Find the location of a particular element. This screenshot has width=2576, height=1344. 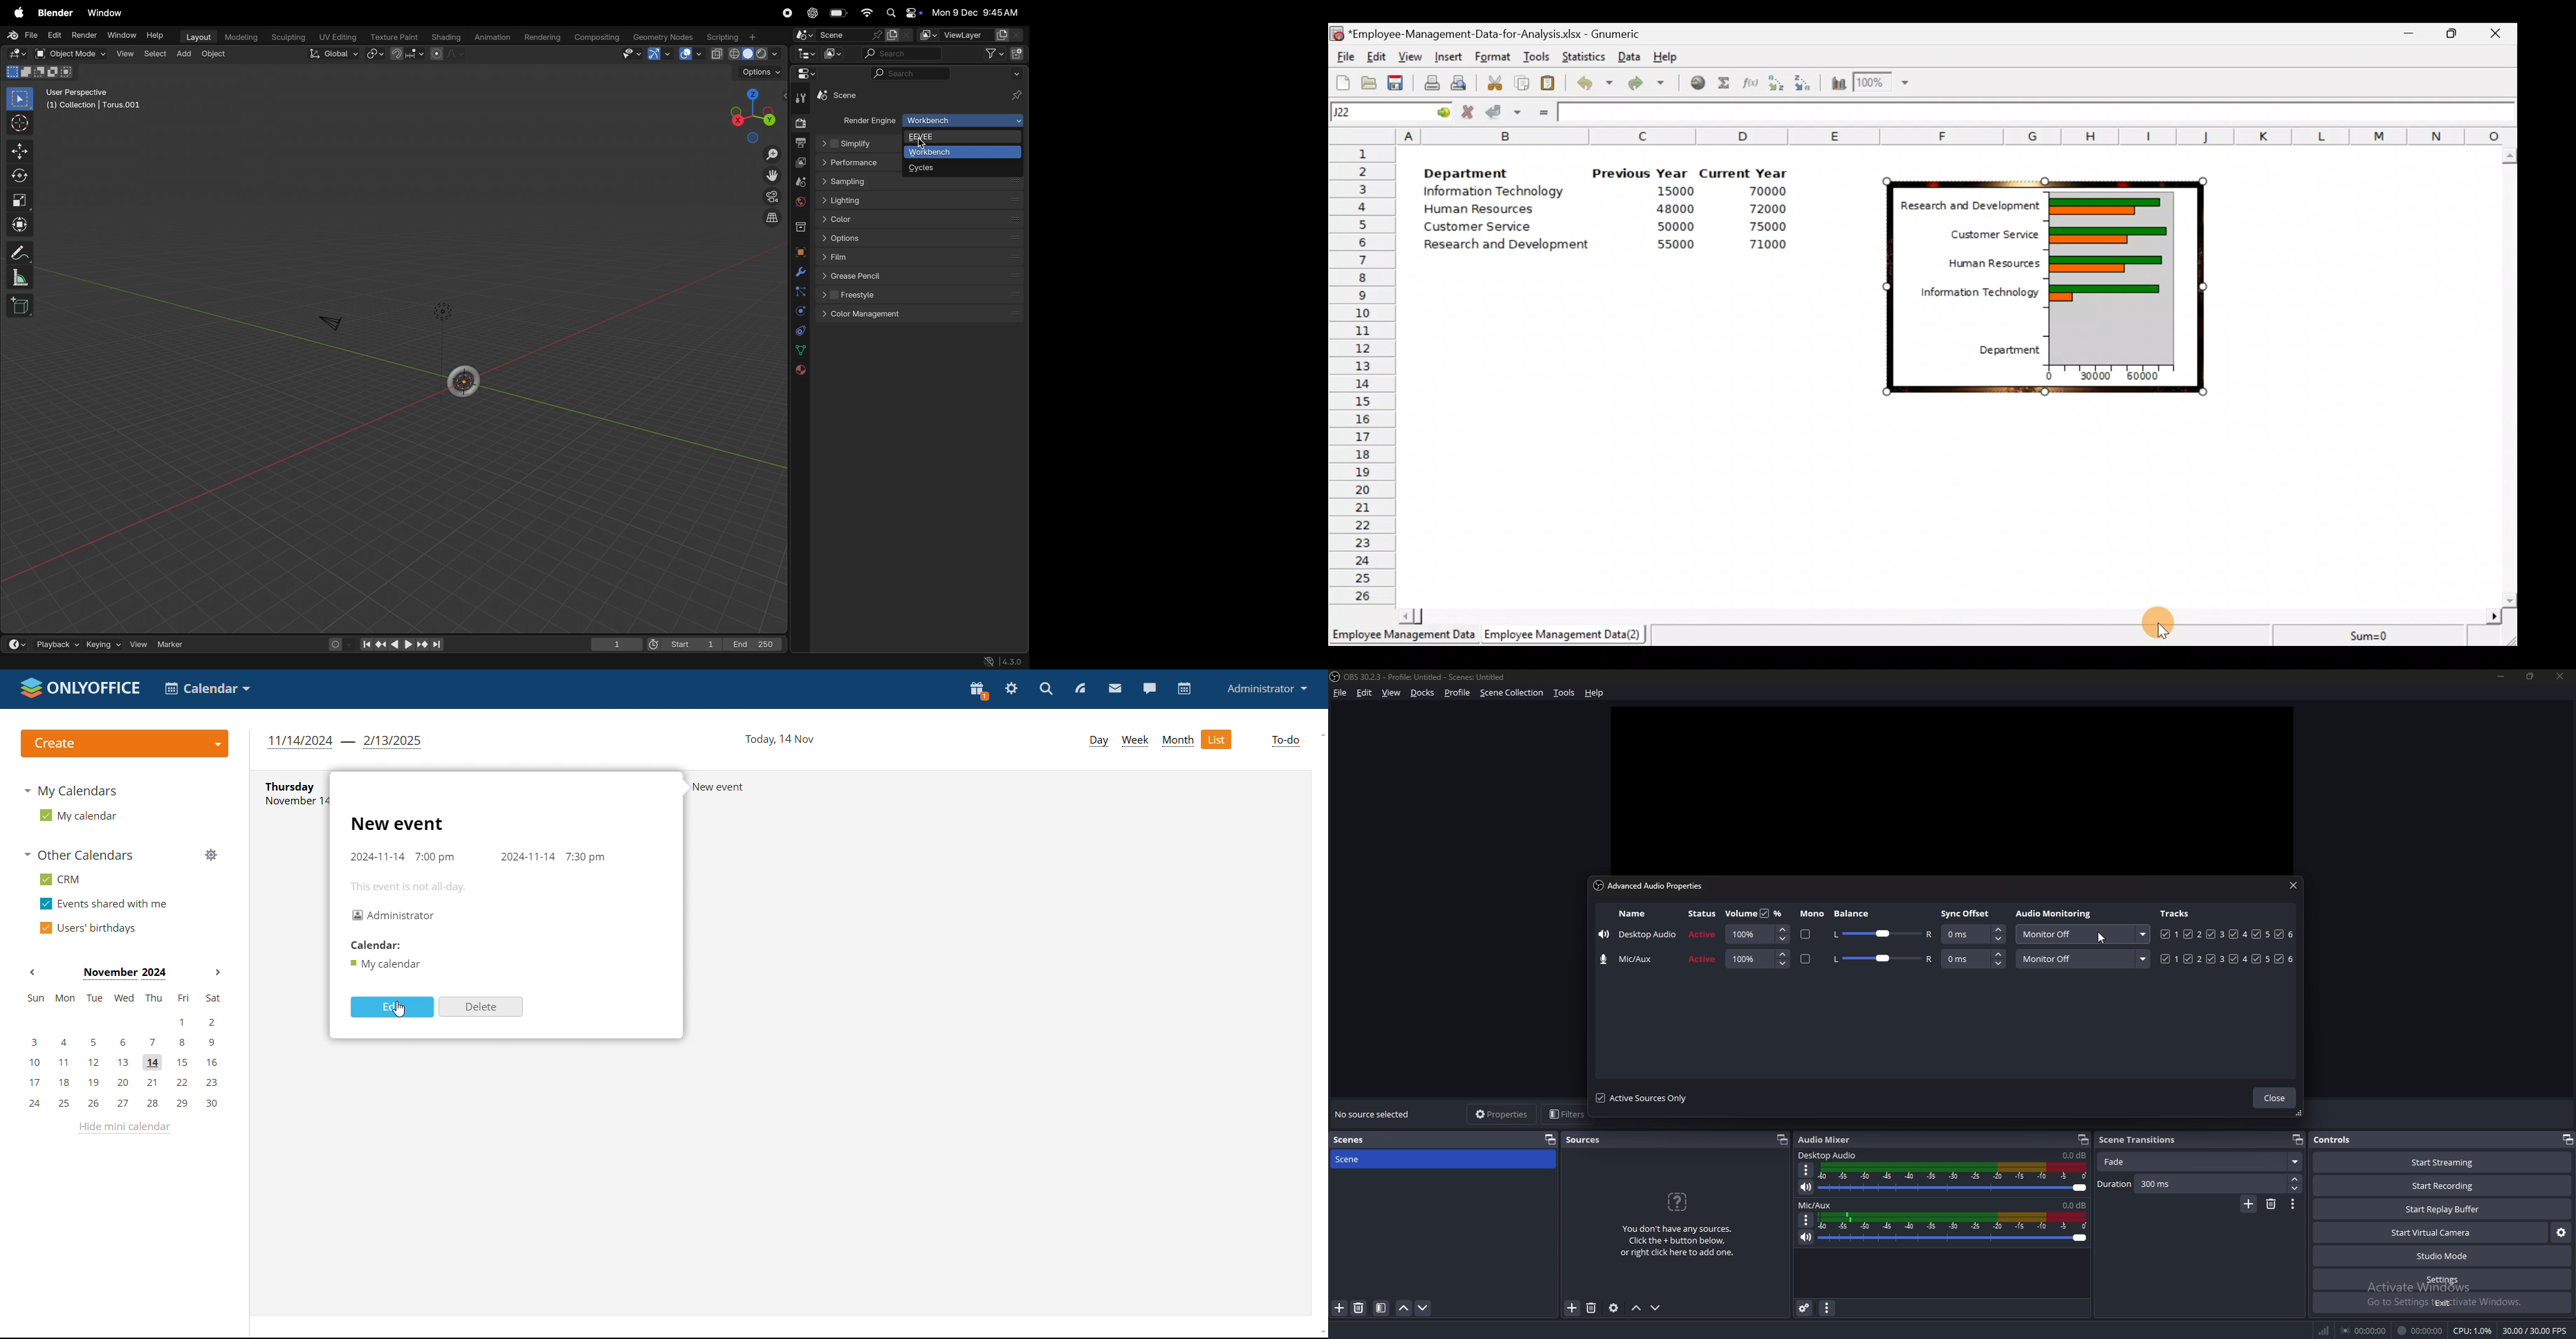

Green pencil is located at coordinates (922, 276).